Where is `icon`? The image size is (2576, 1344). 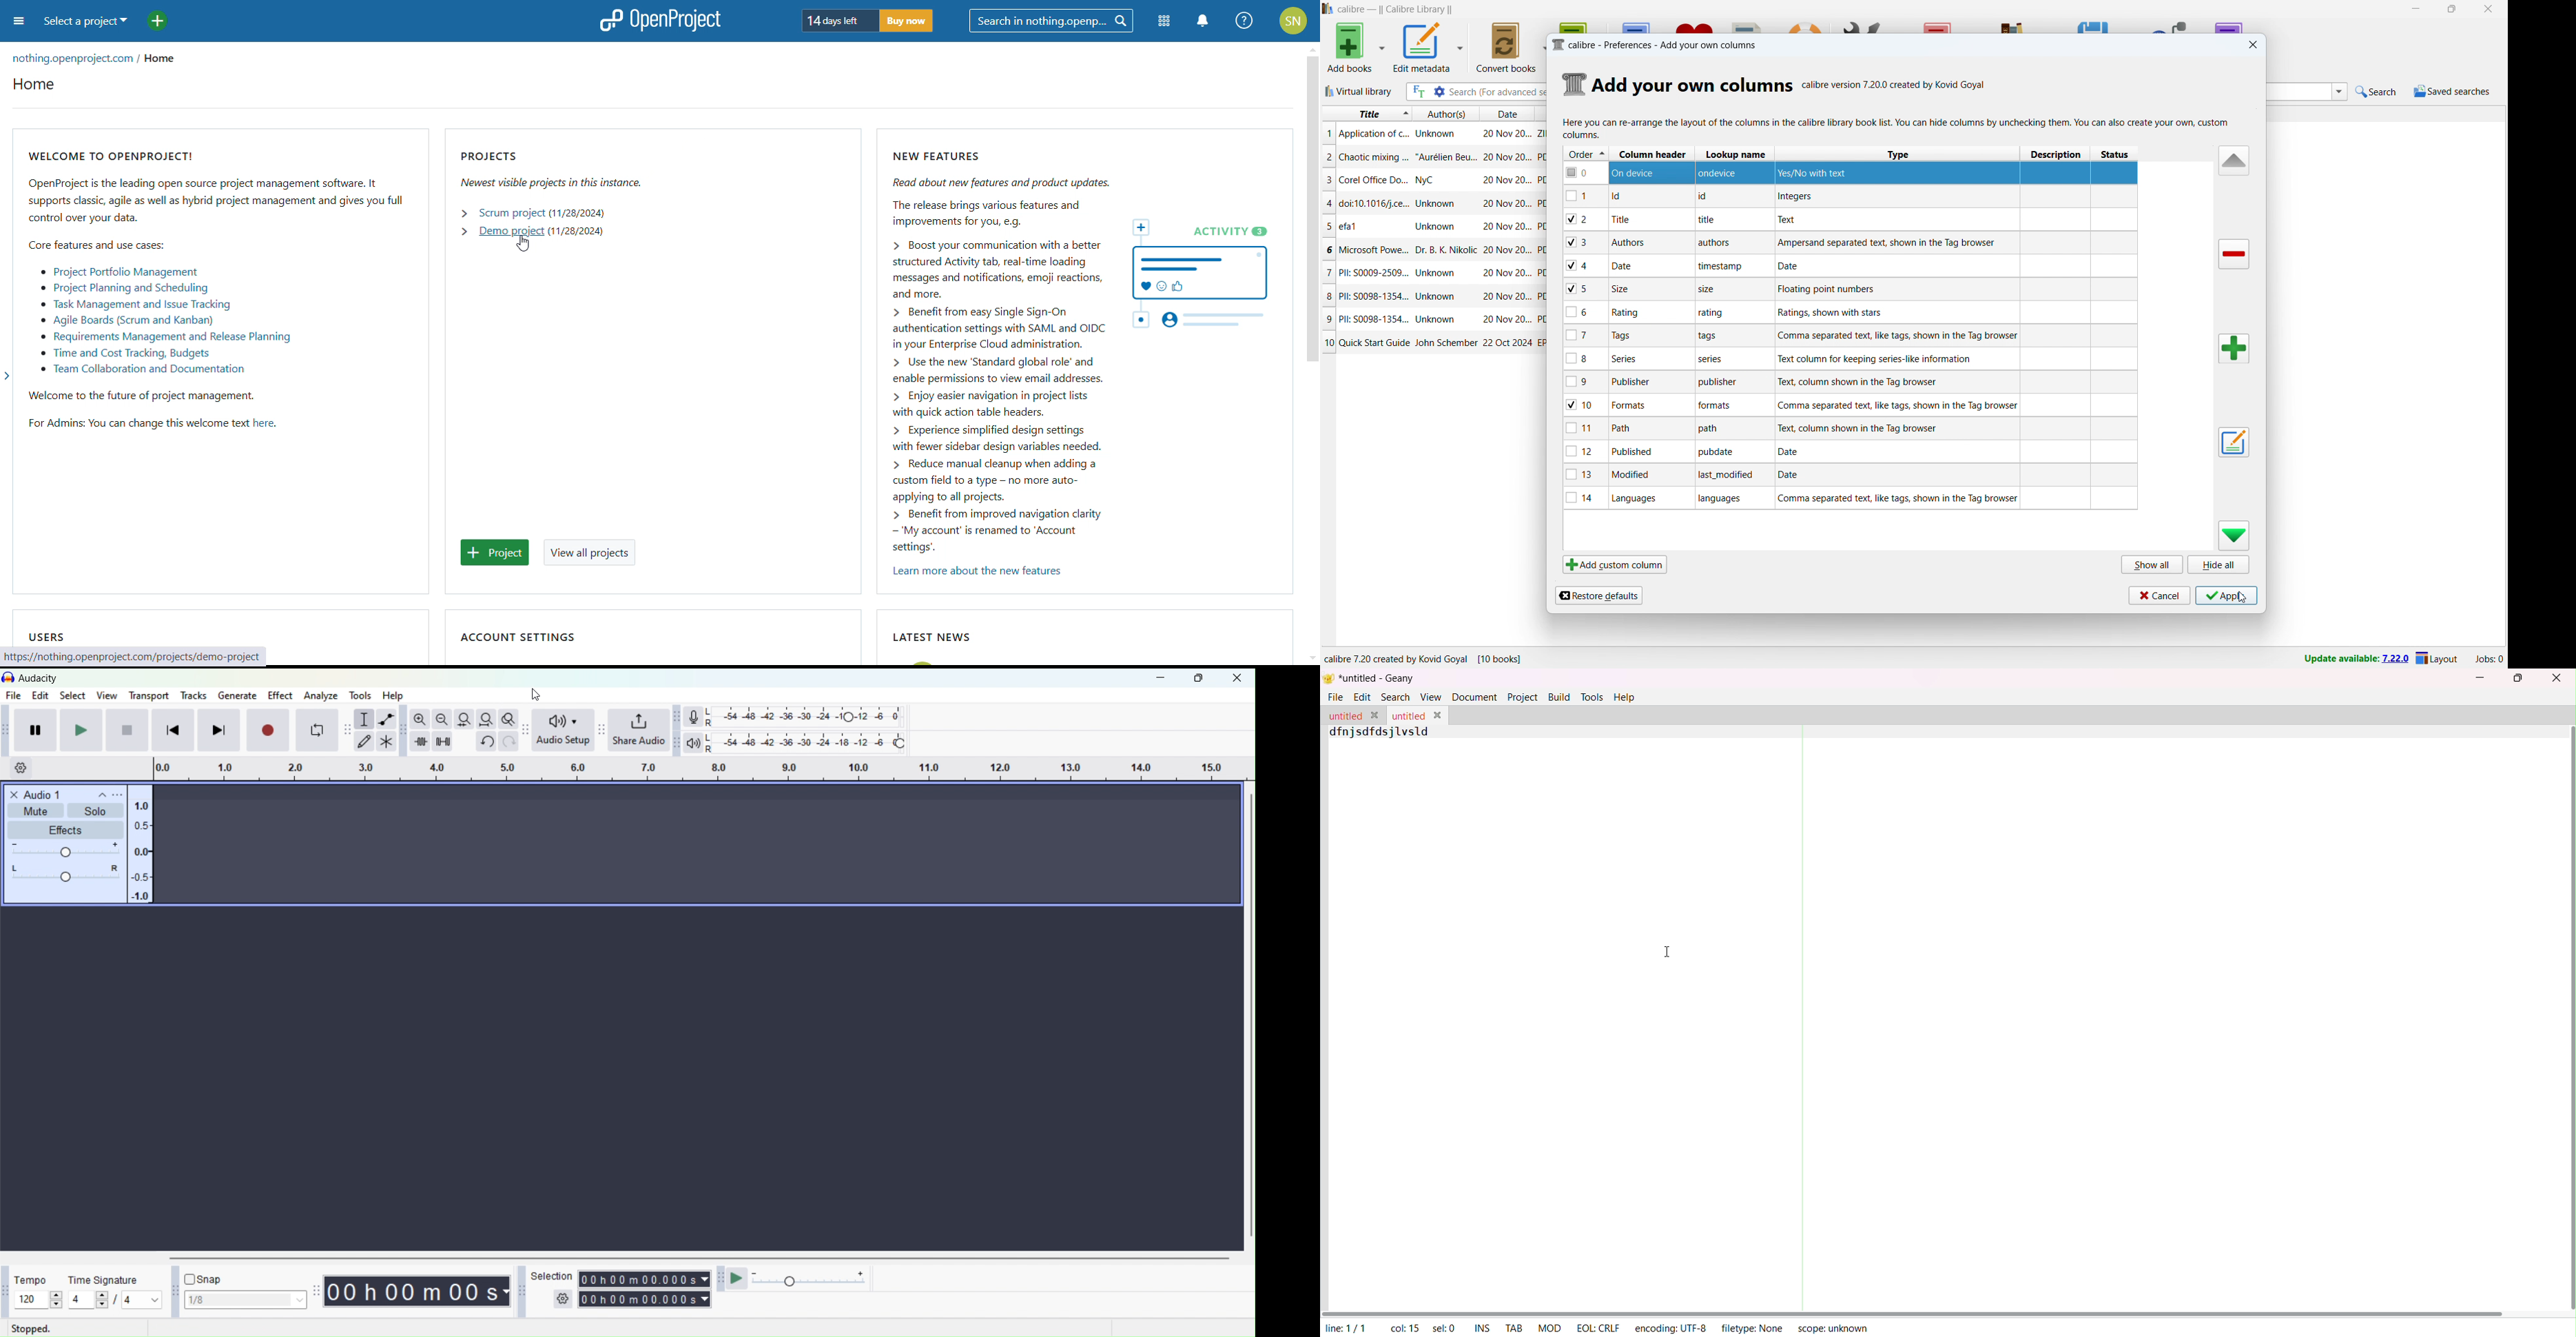
icon is located at coordinates (1574, 84).